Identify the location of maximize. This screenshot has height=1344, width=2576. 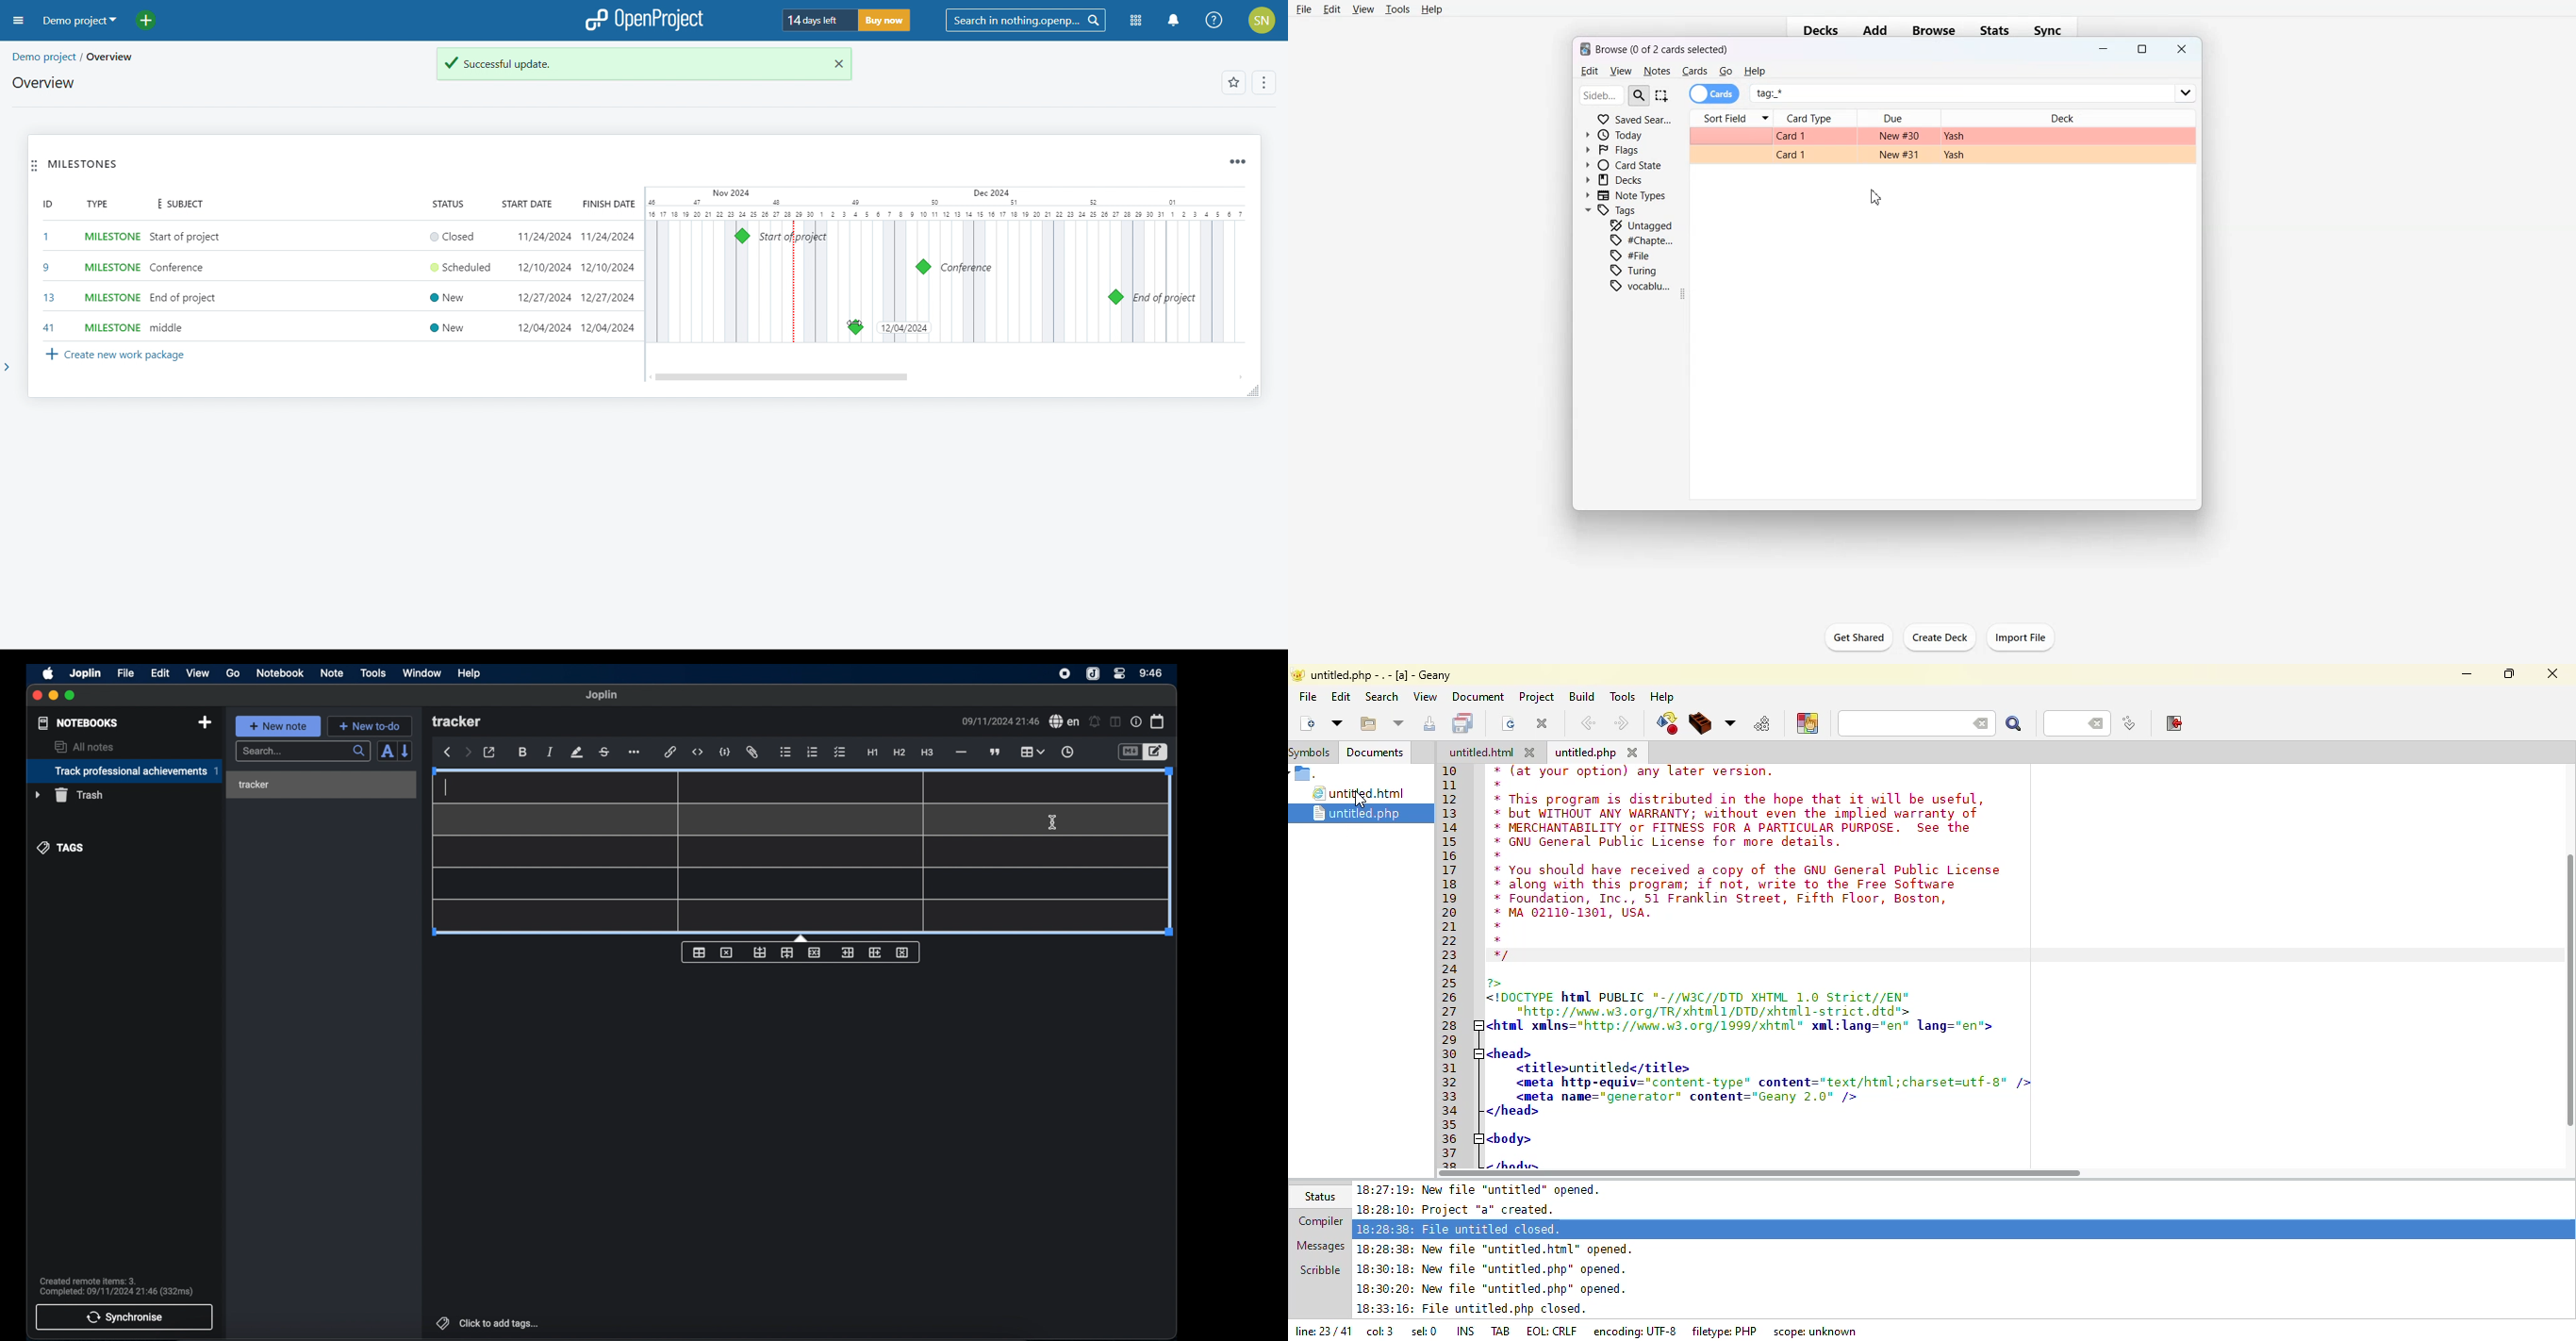
(71, 696).